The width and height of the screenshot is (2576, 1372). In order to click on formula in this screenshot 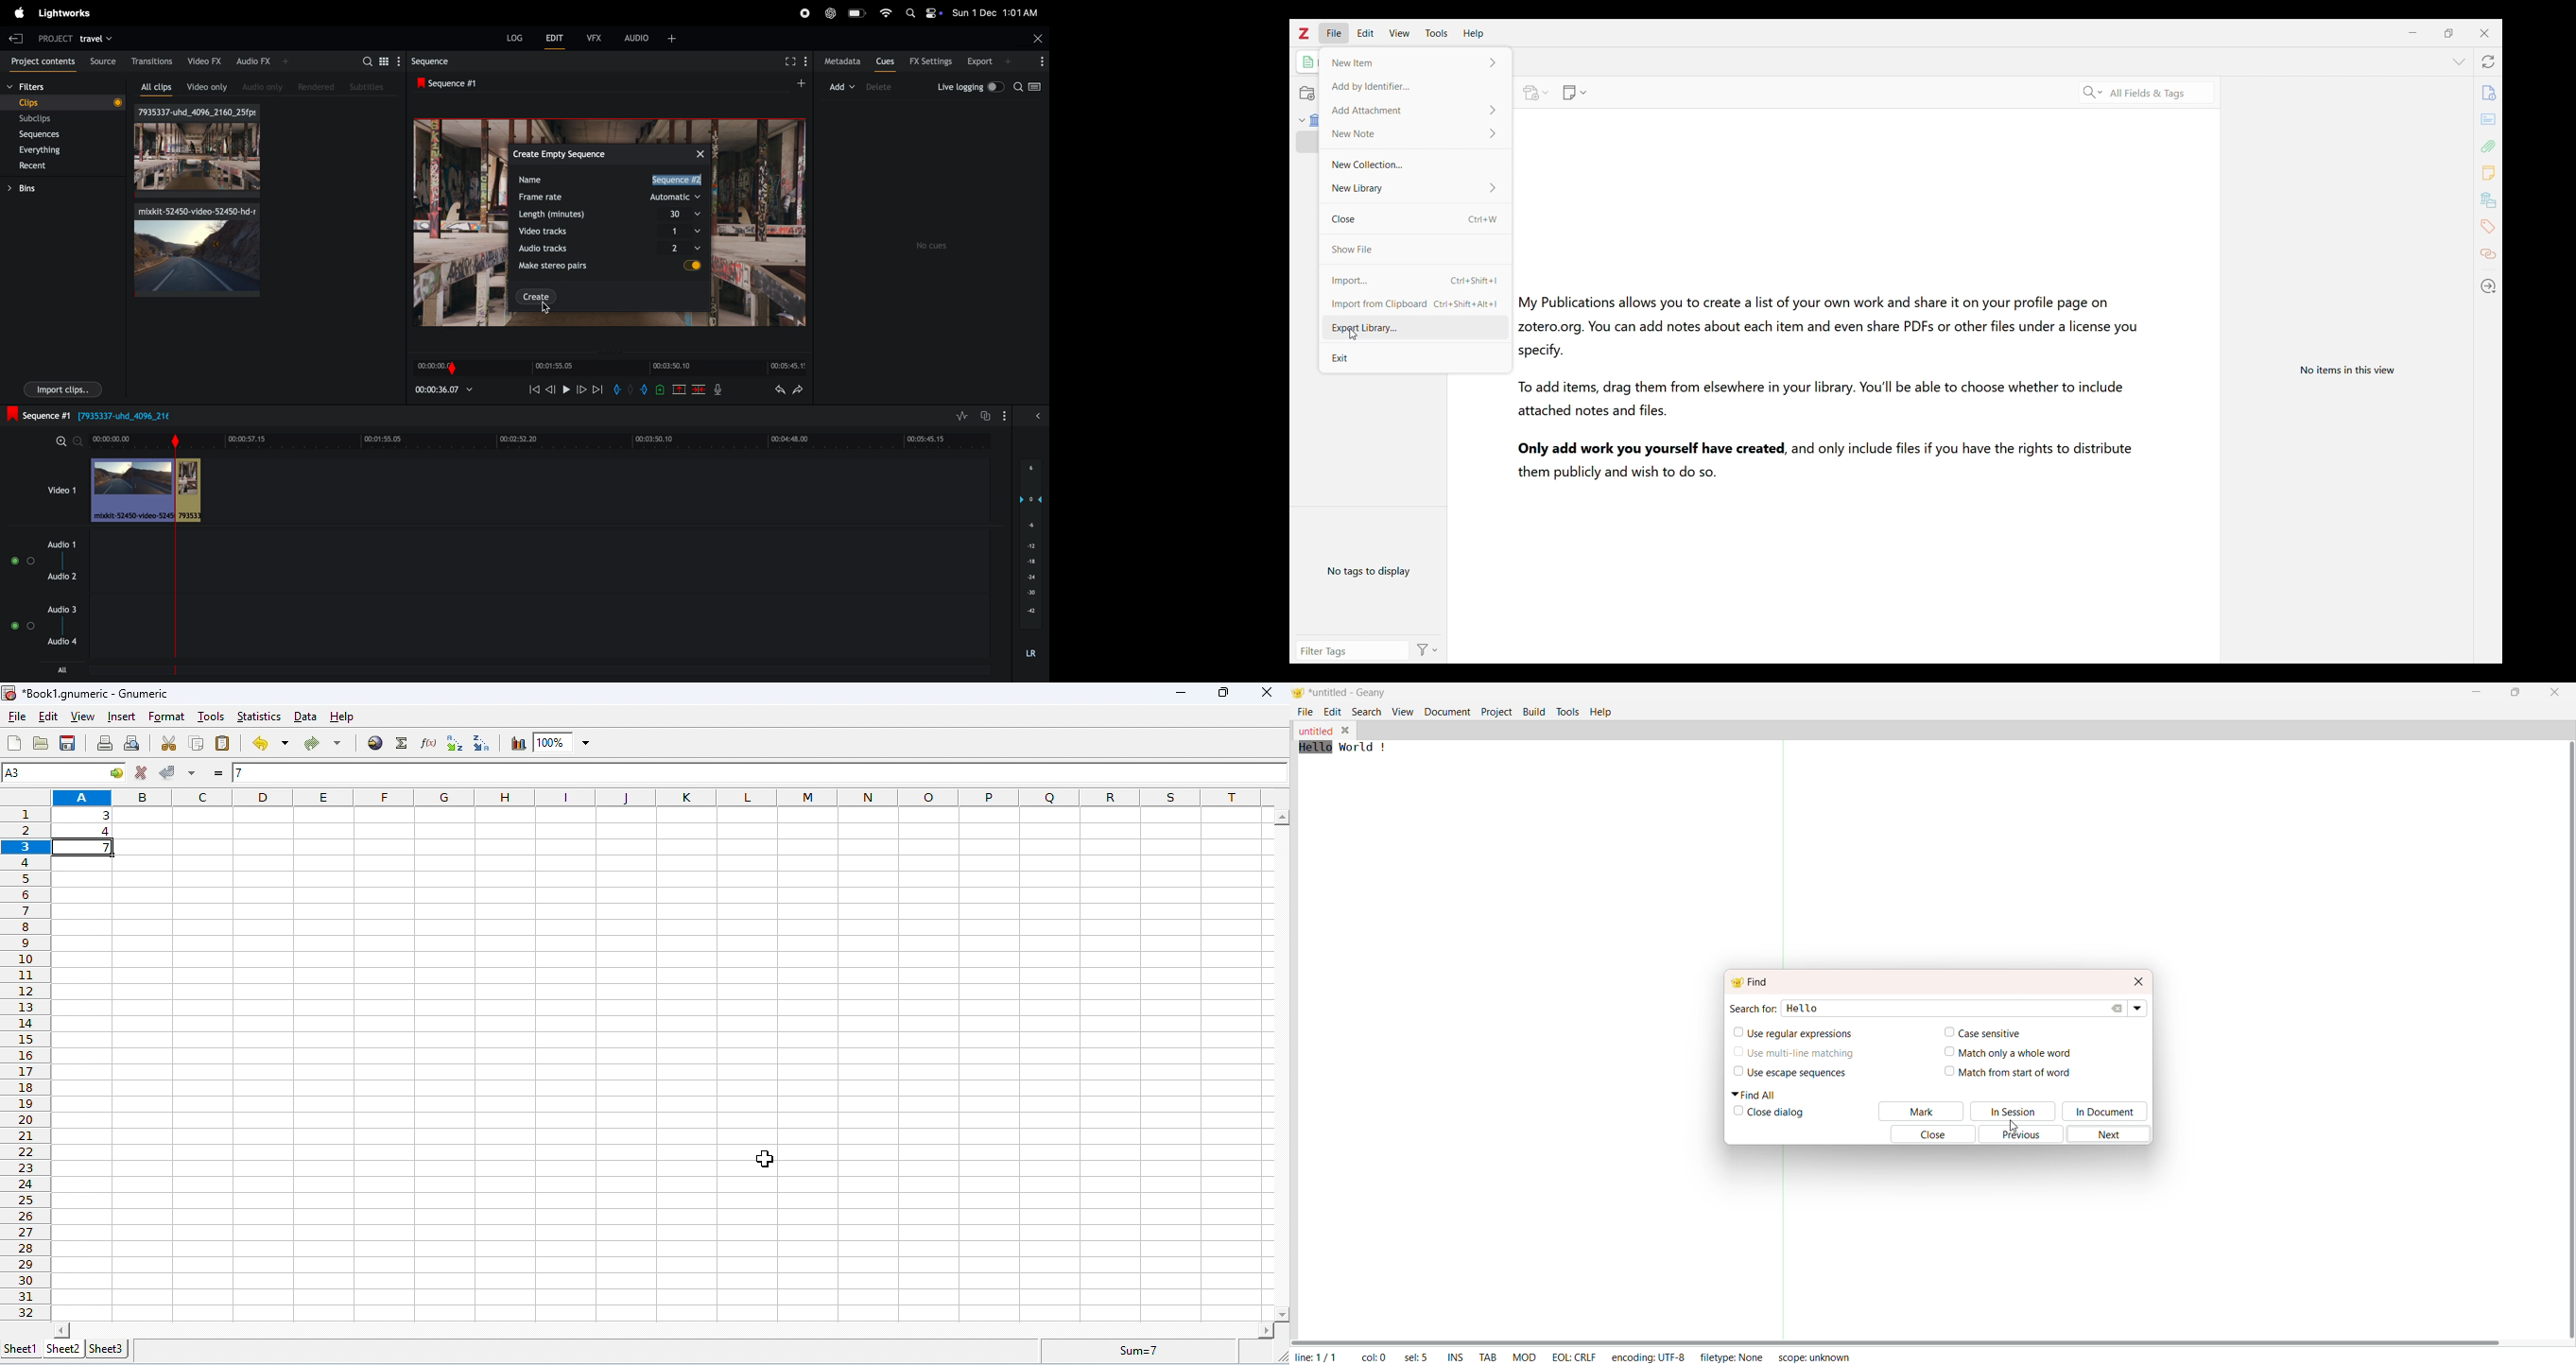, I will do `click(1131, 1351)`.